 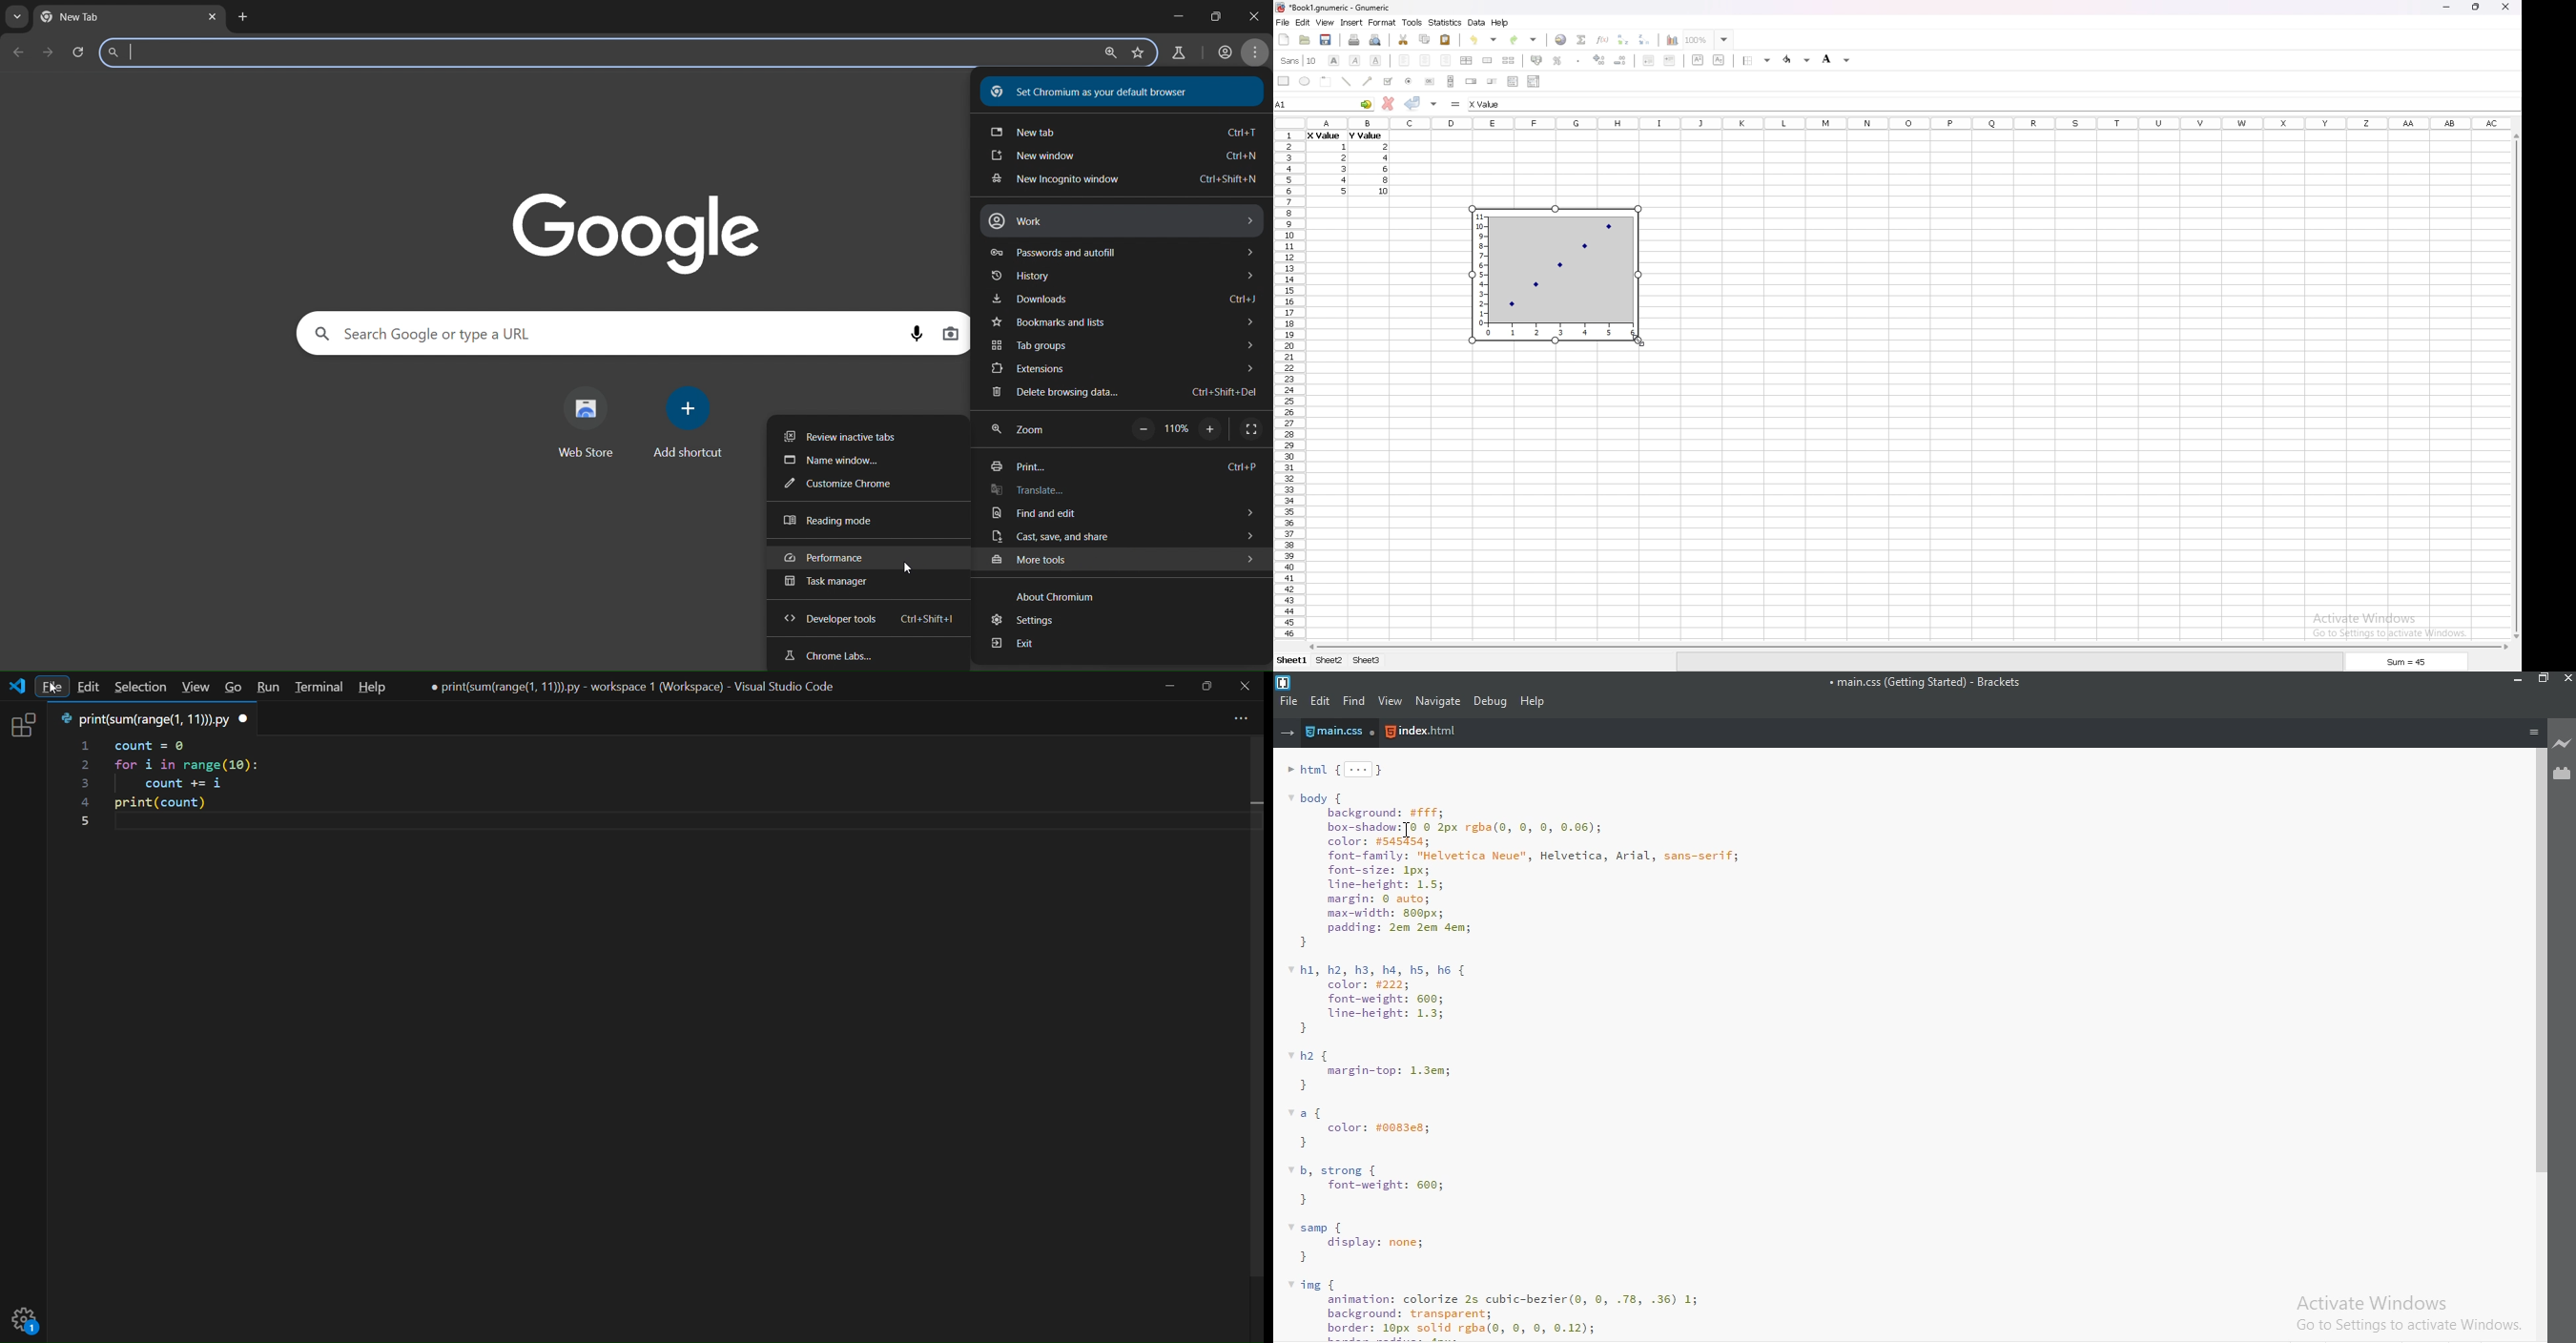 I want to click on summation, so click(x=1581, y=39).